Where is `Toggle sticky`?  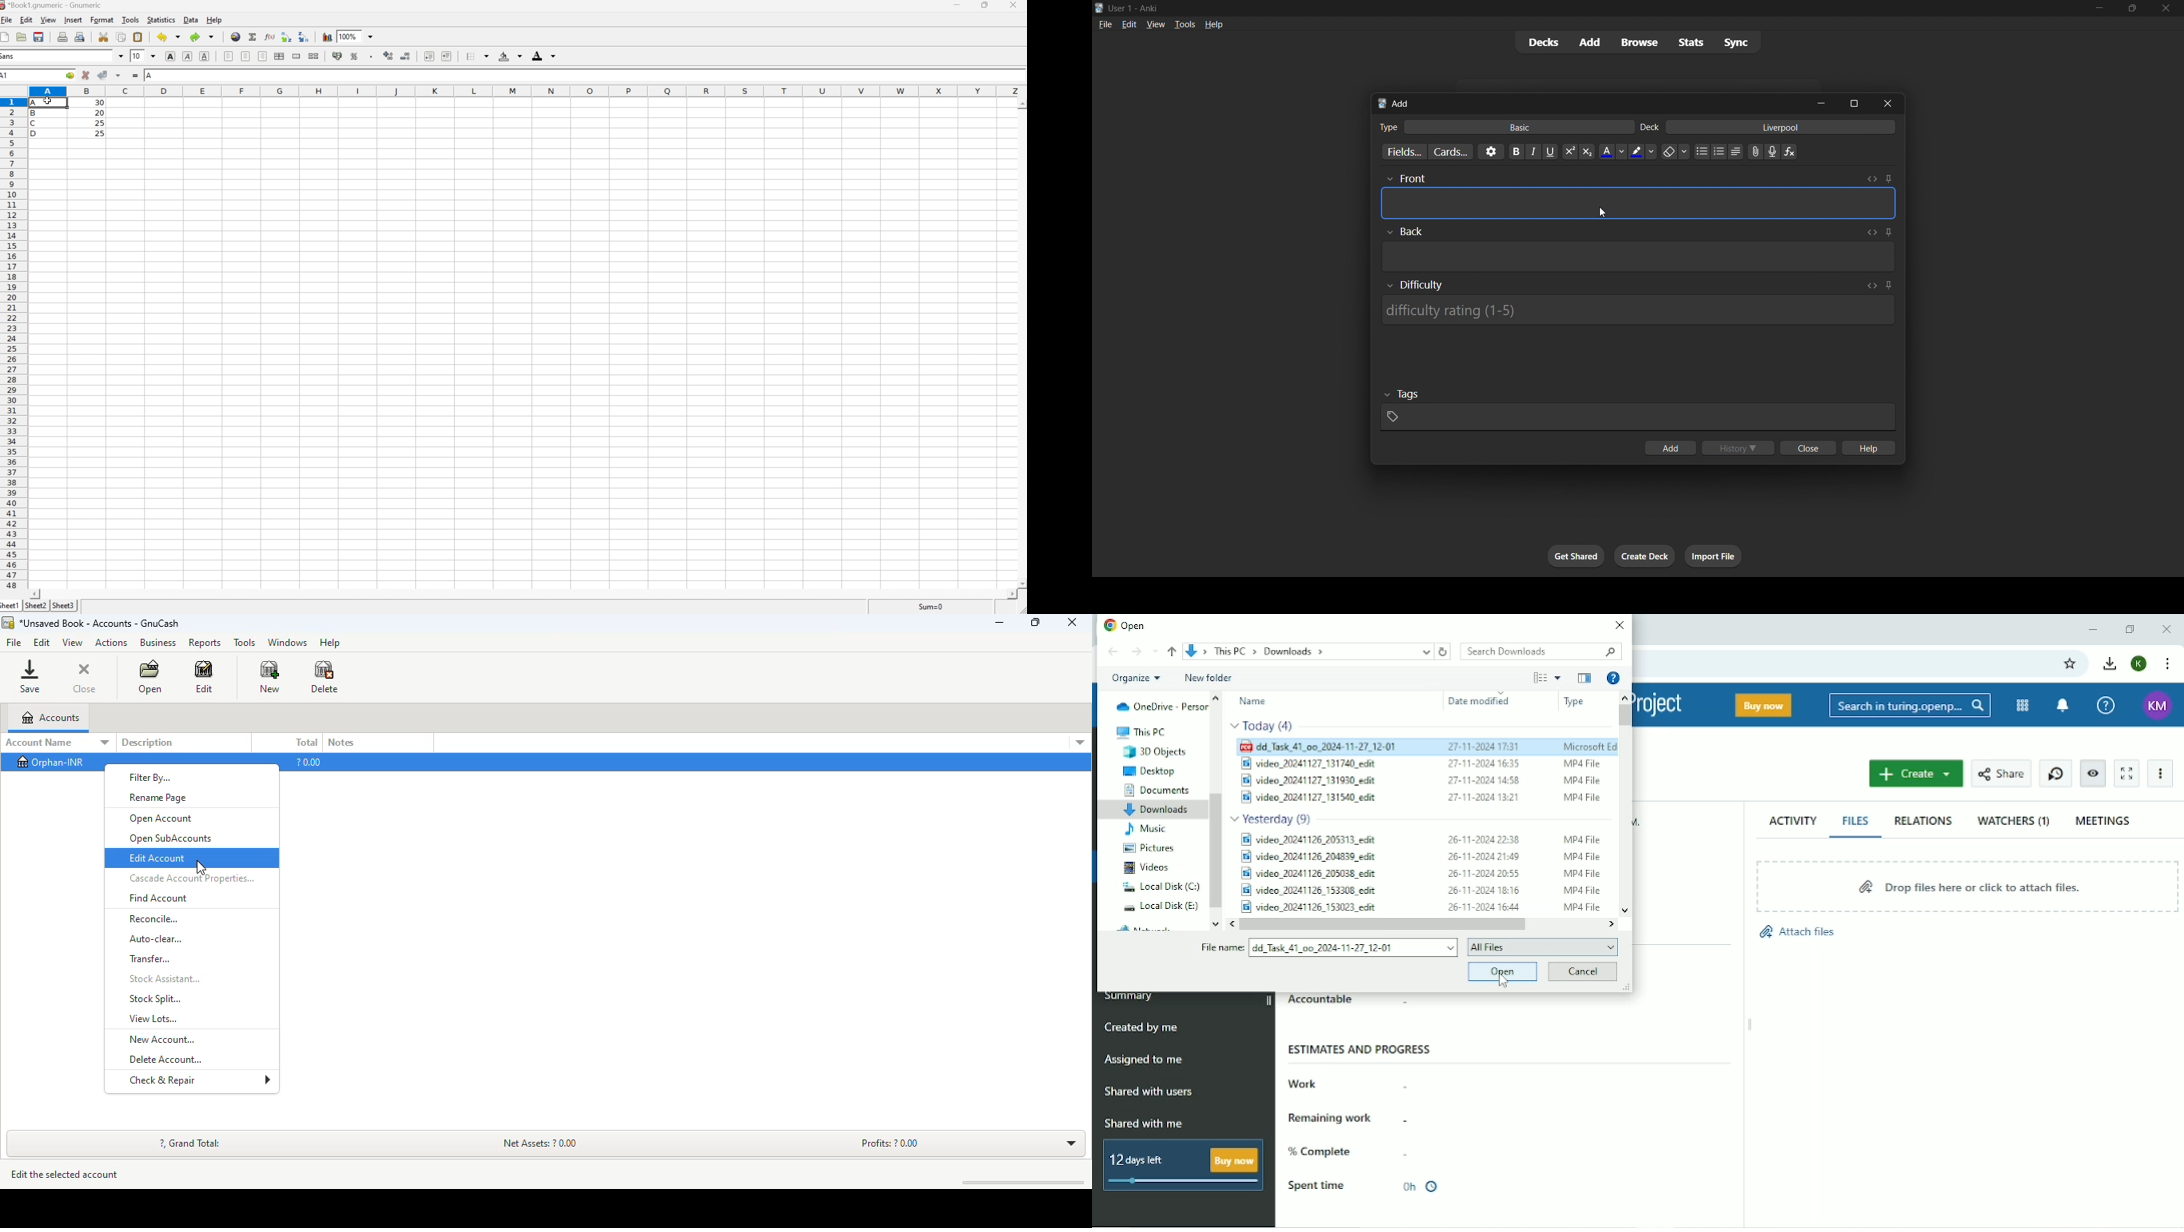 Toggle sticky is located at coordinates (1887, 234).